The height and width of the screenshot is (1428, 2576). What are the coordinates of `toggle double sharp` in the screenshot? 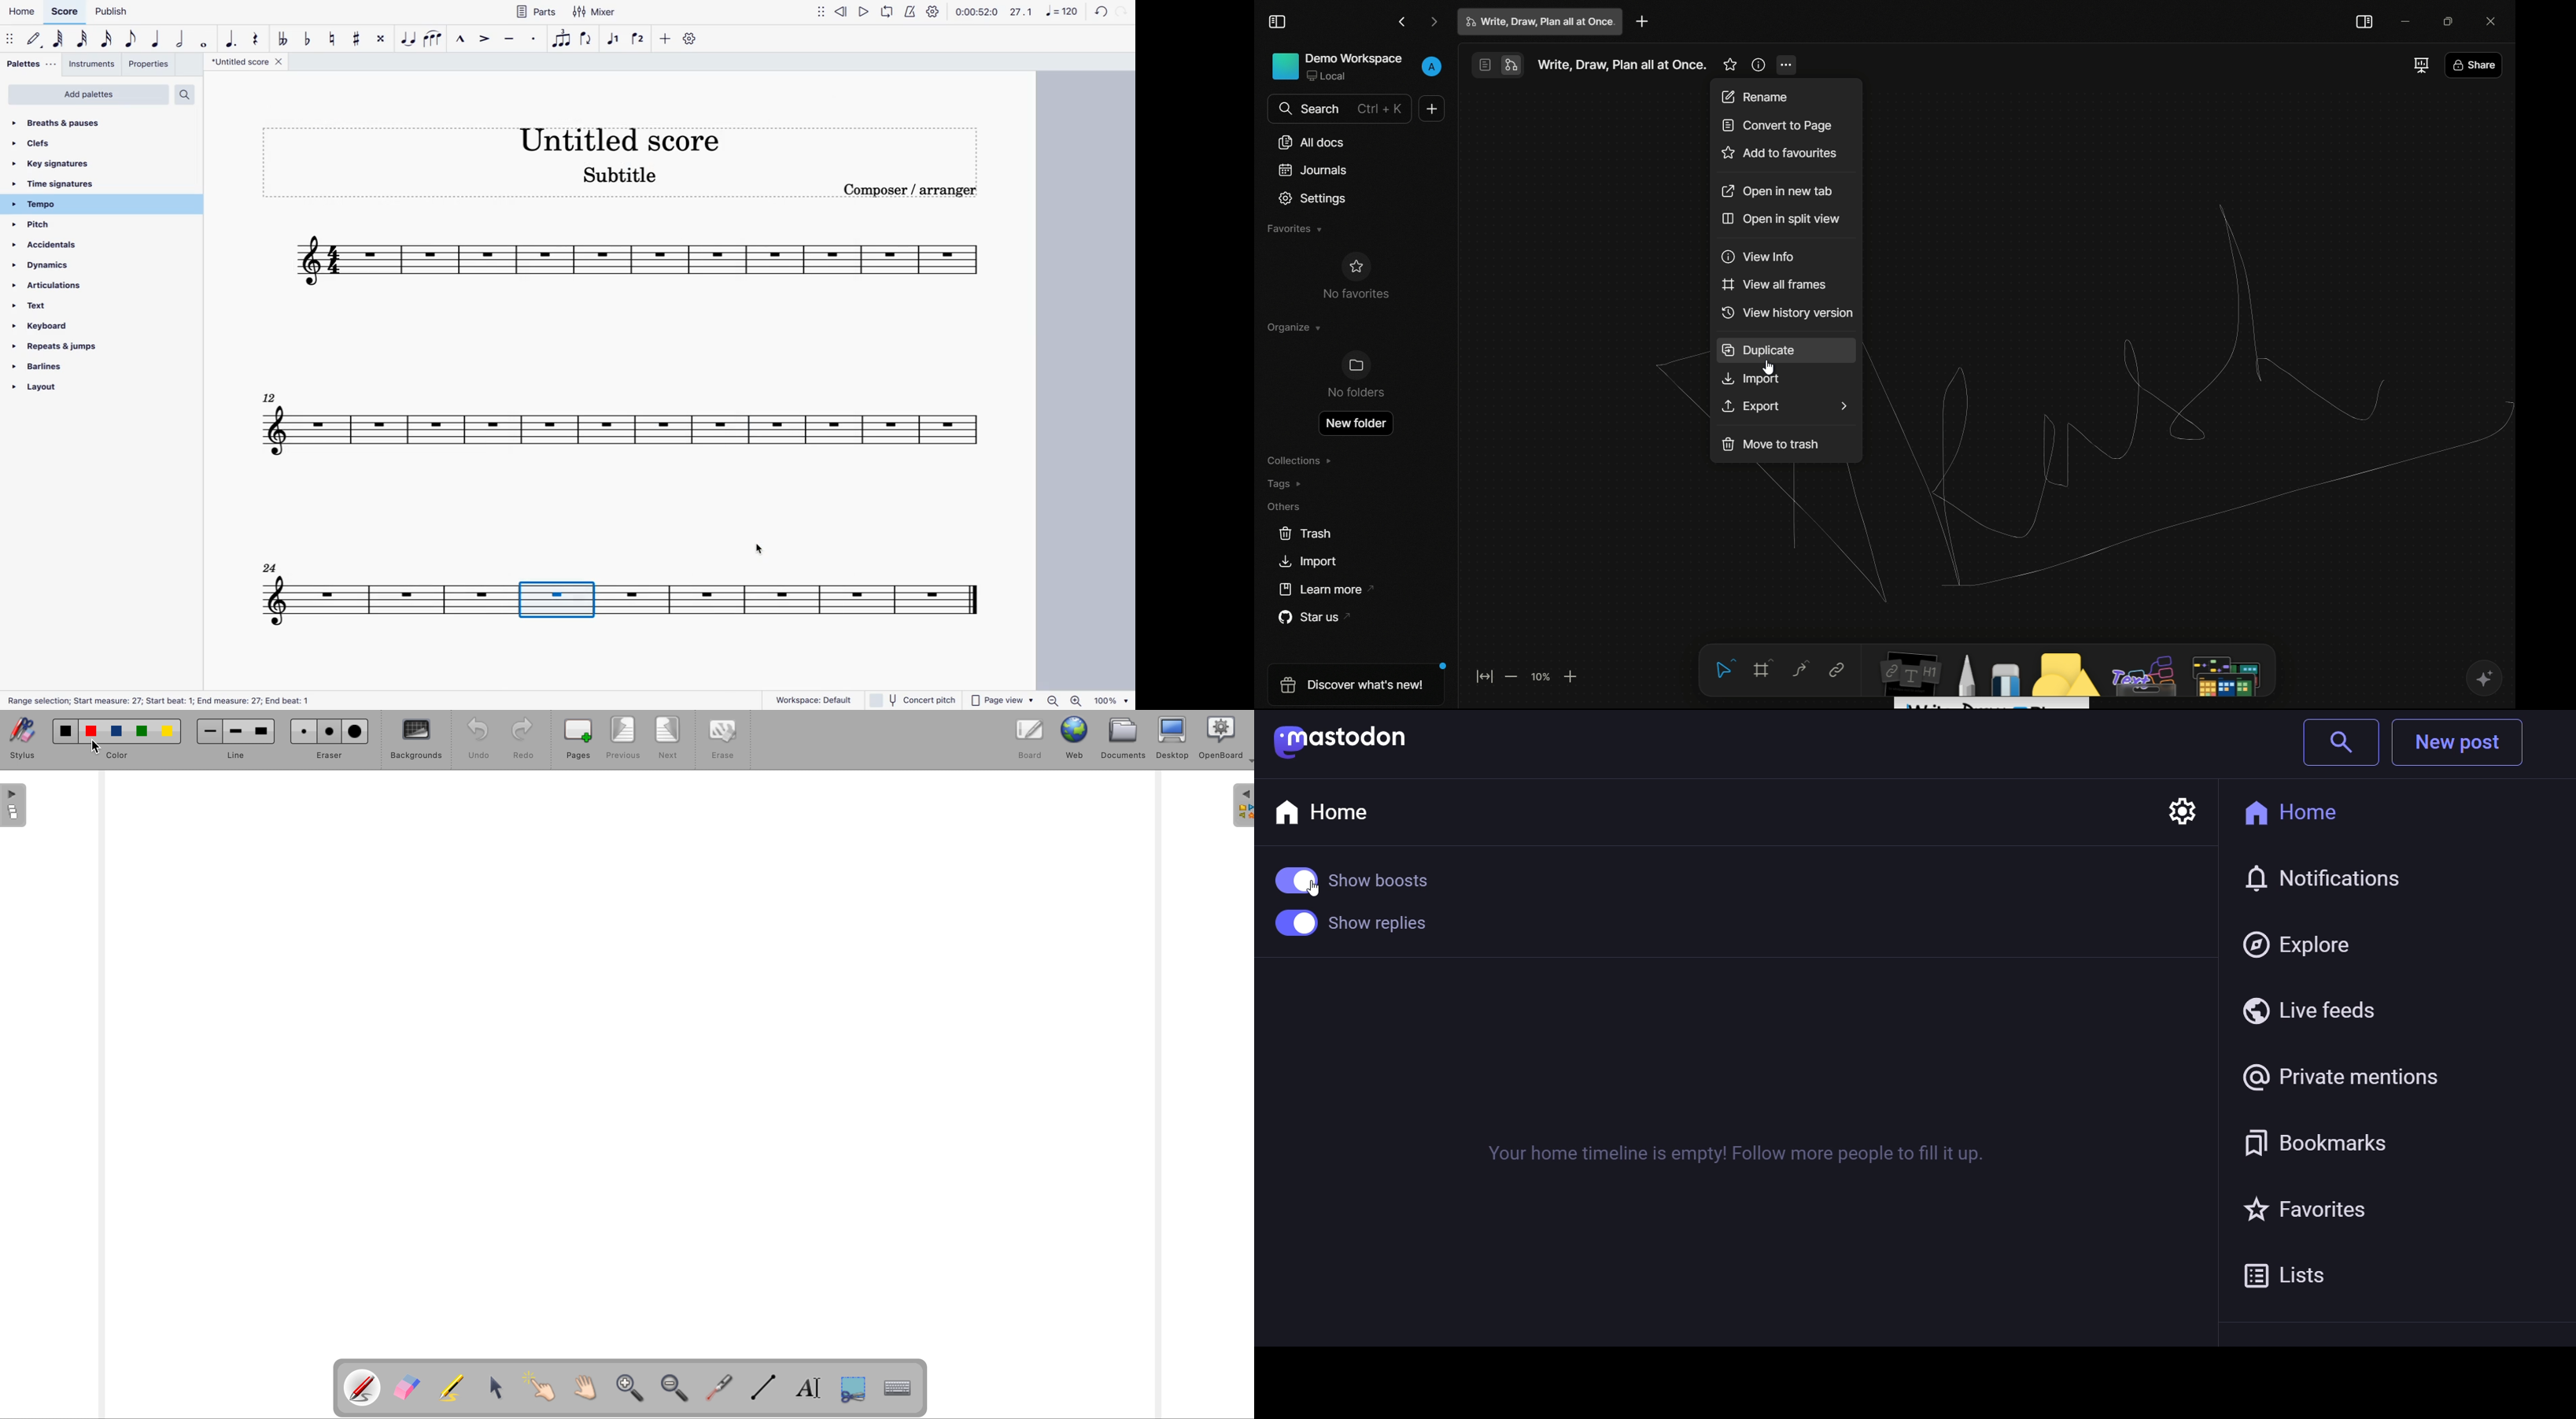 It's located at (379, 39).